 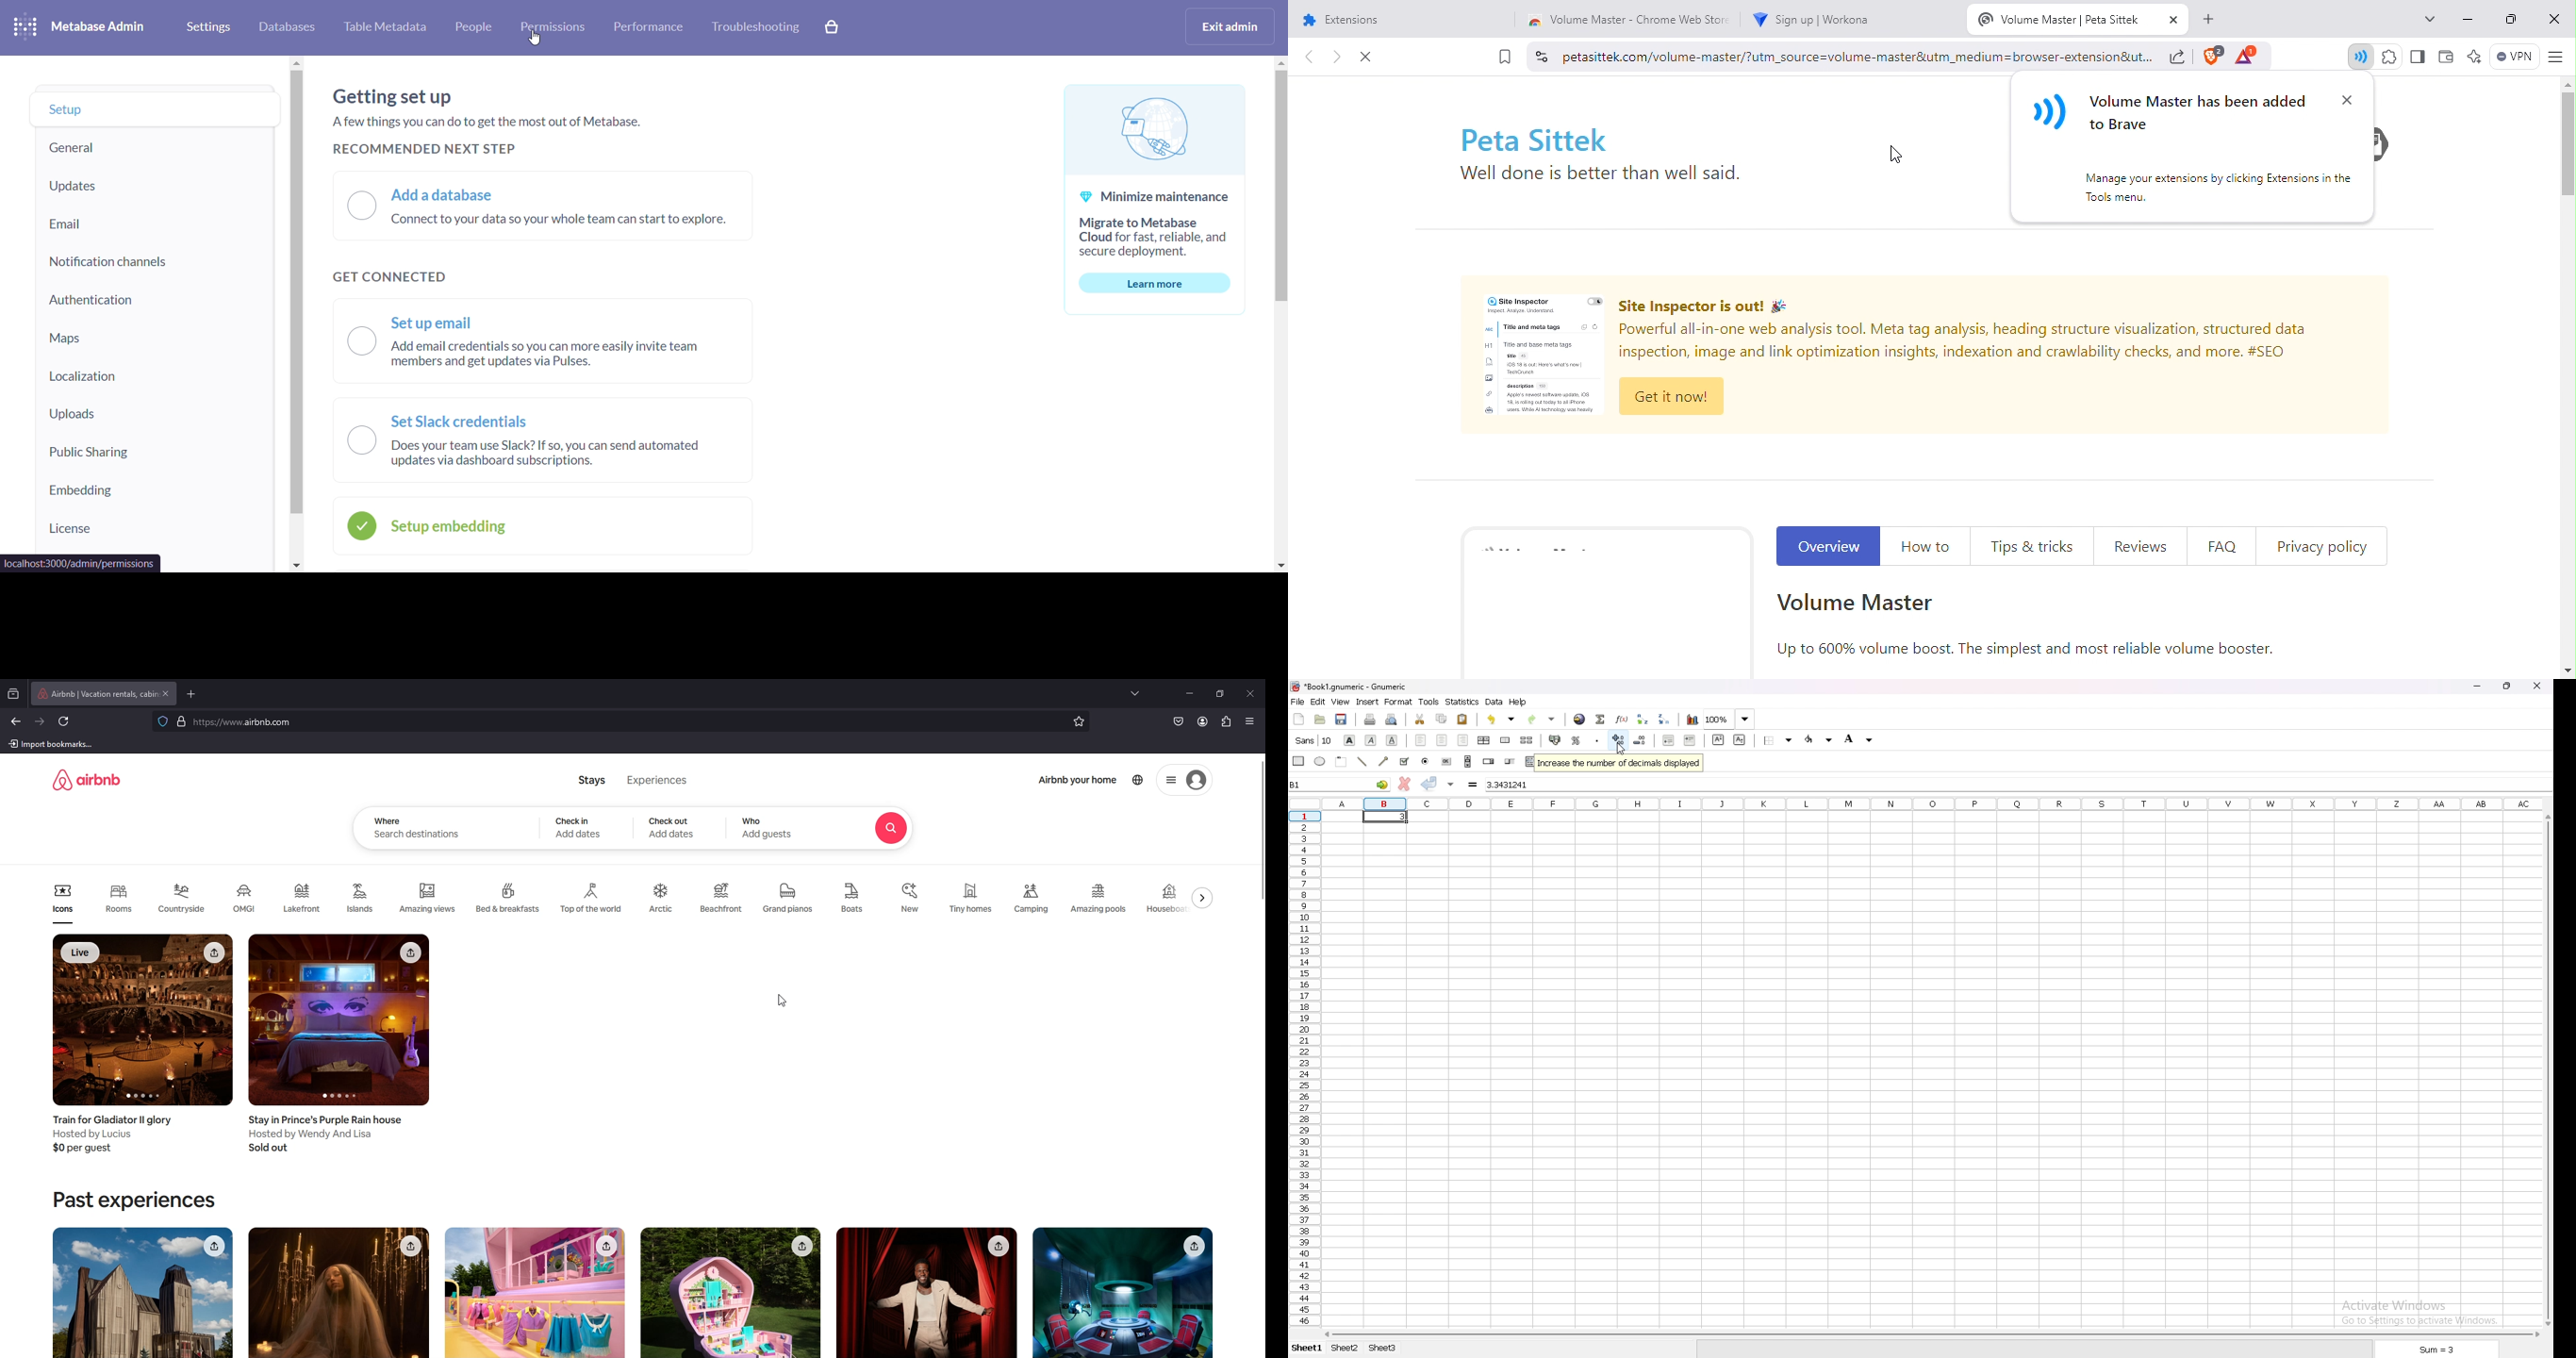 I want to click on uploads, so click(x=152, y=413).